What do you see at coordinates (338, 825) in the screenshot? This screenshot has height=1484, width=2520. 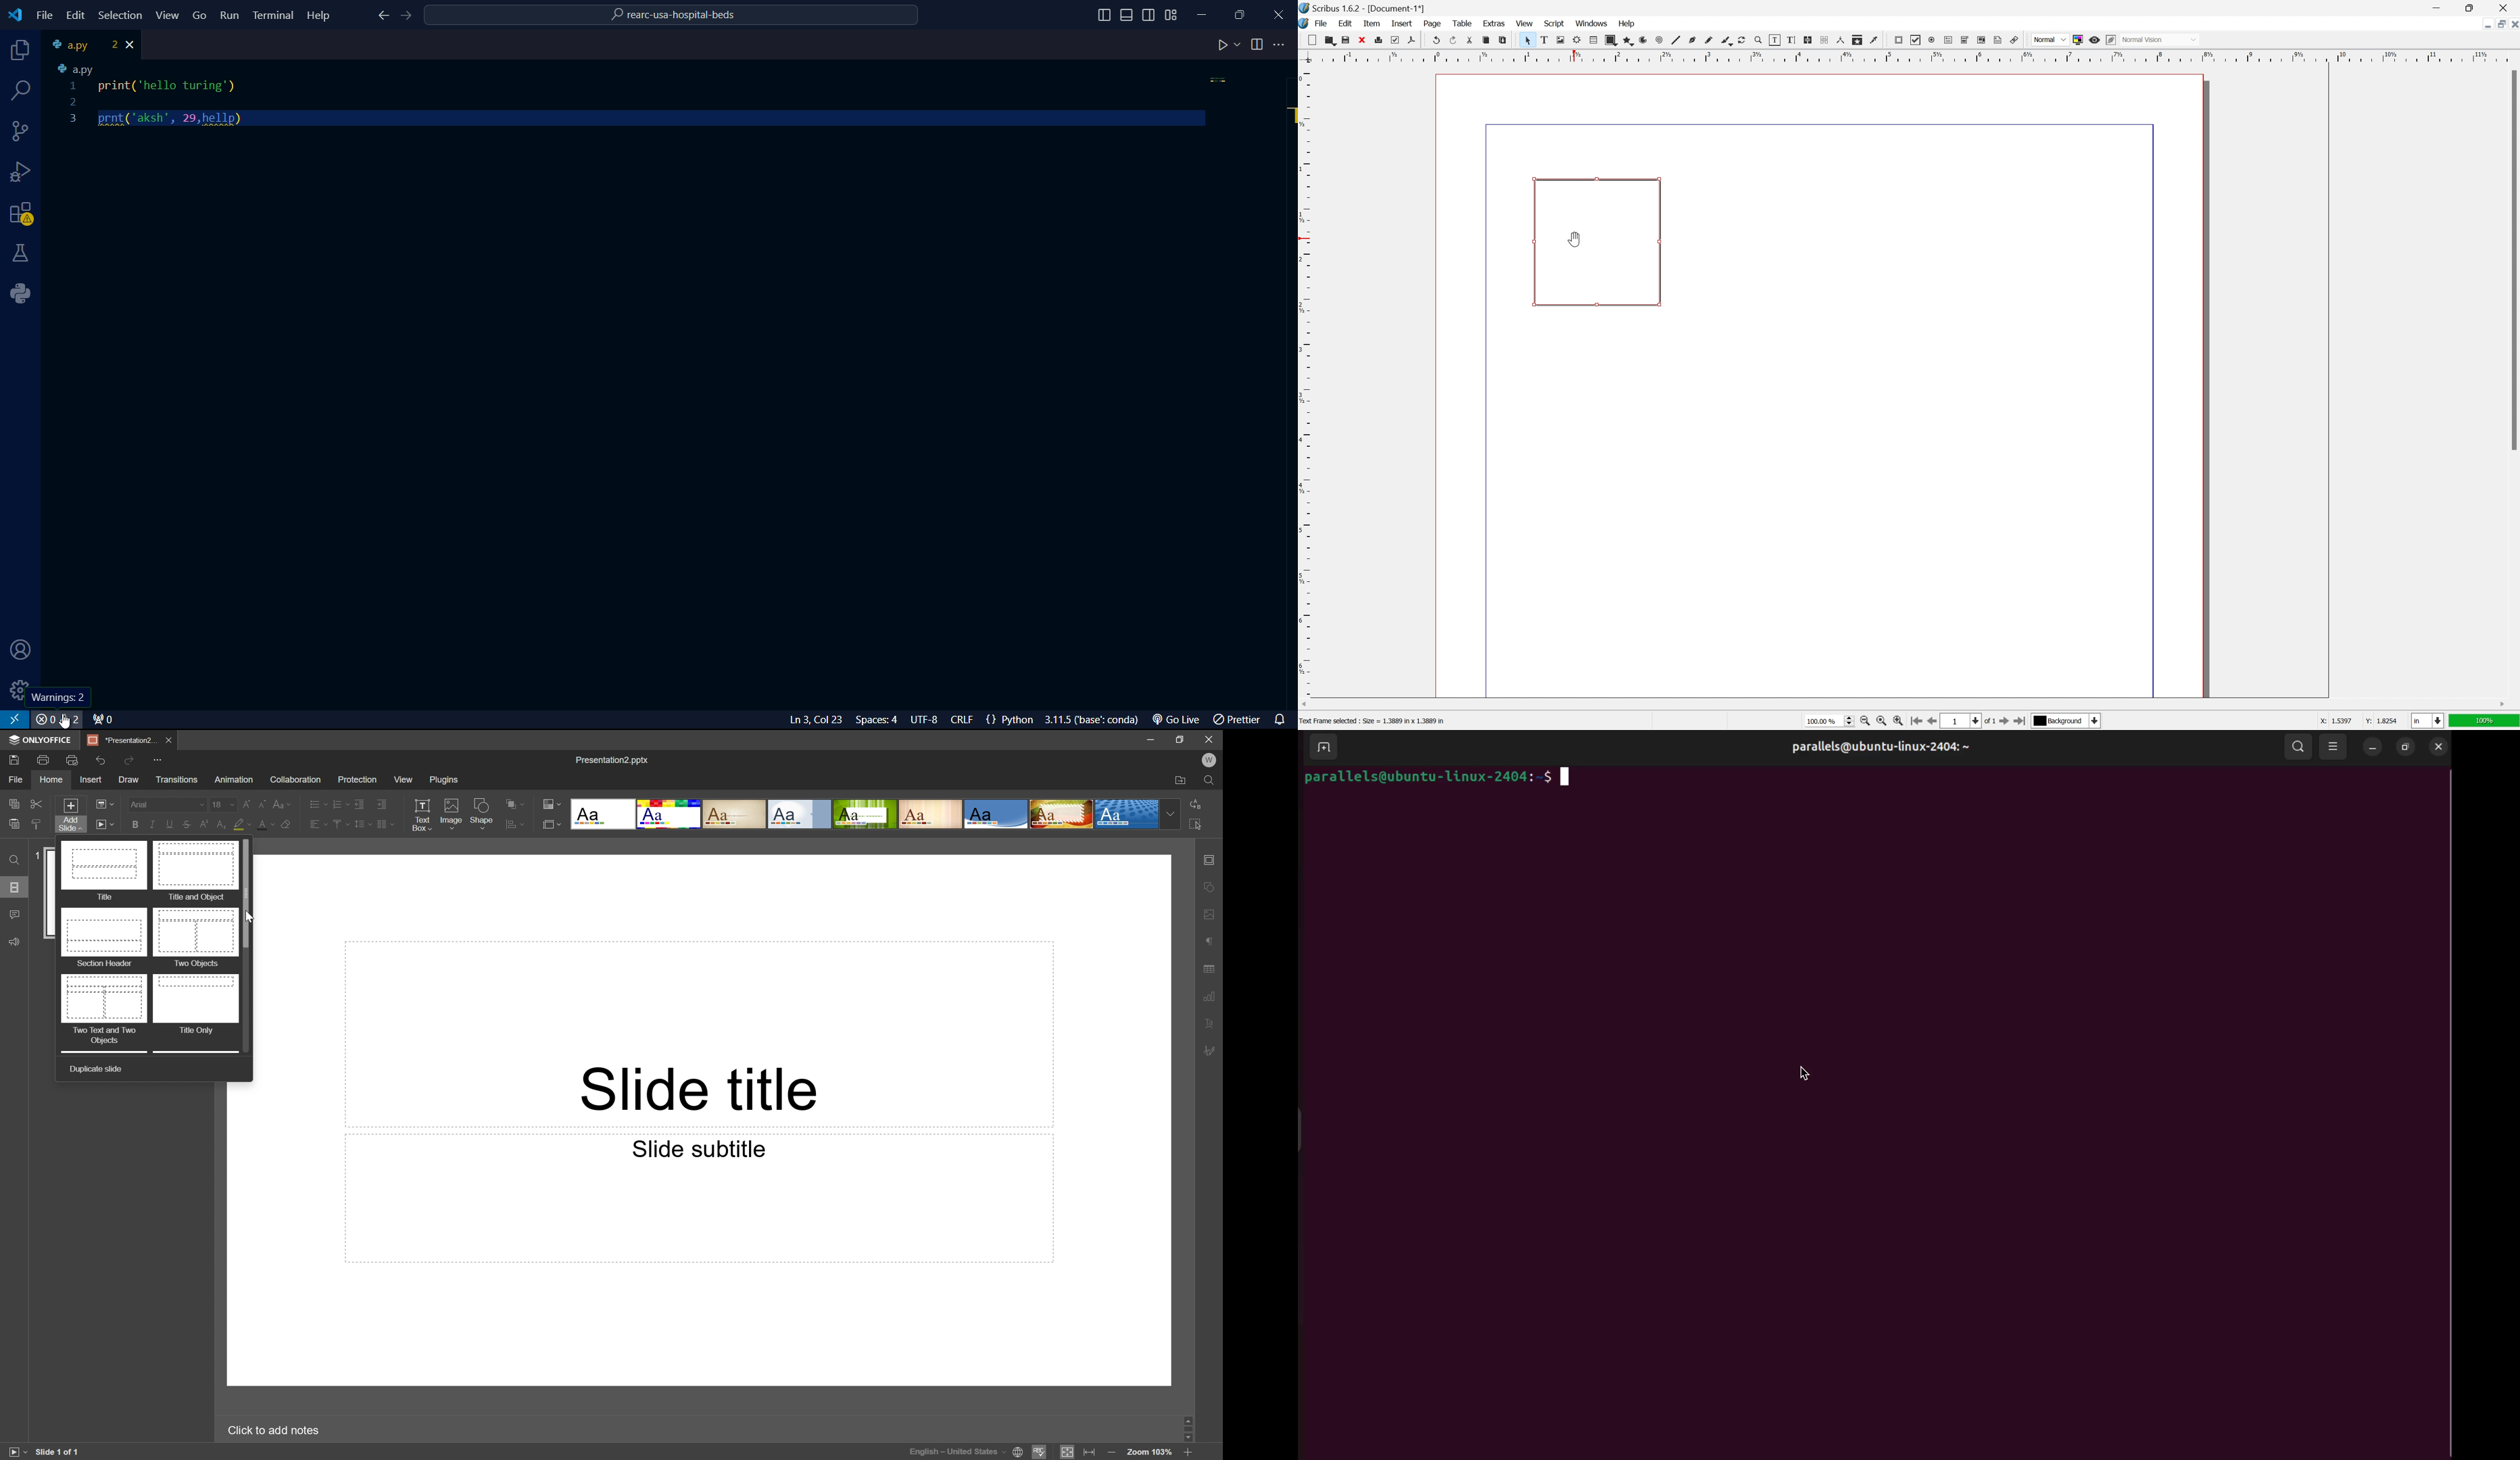 I see `Vertical align` at bounding box center [338, 825].